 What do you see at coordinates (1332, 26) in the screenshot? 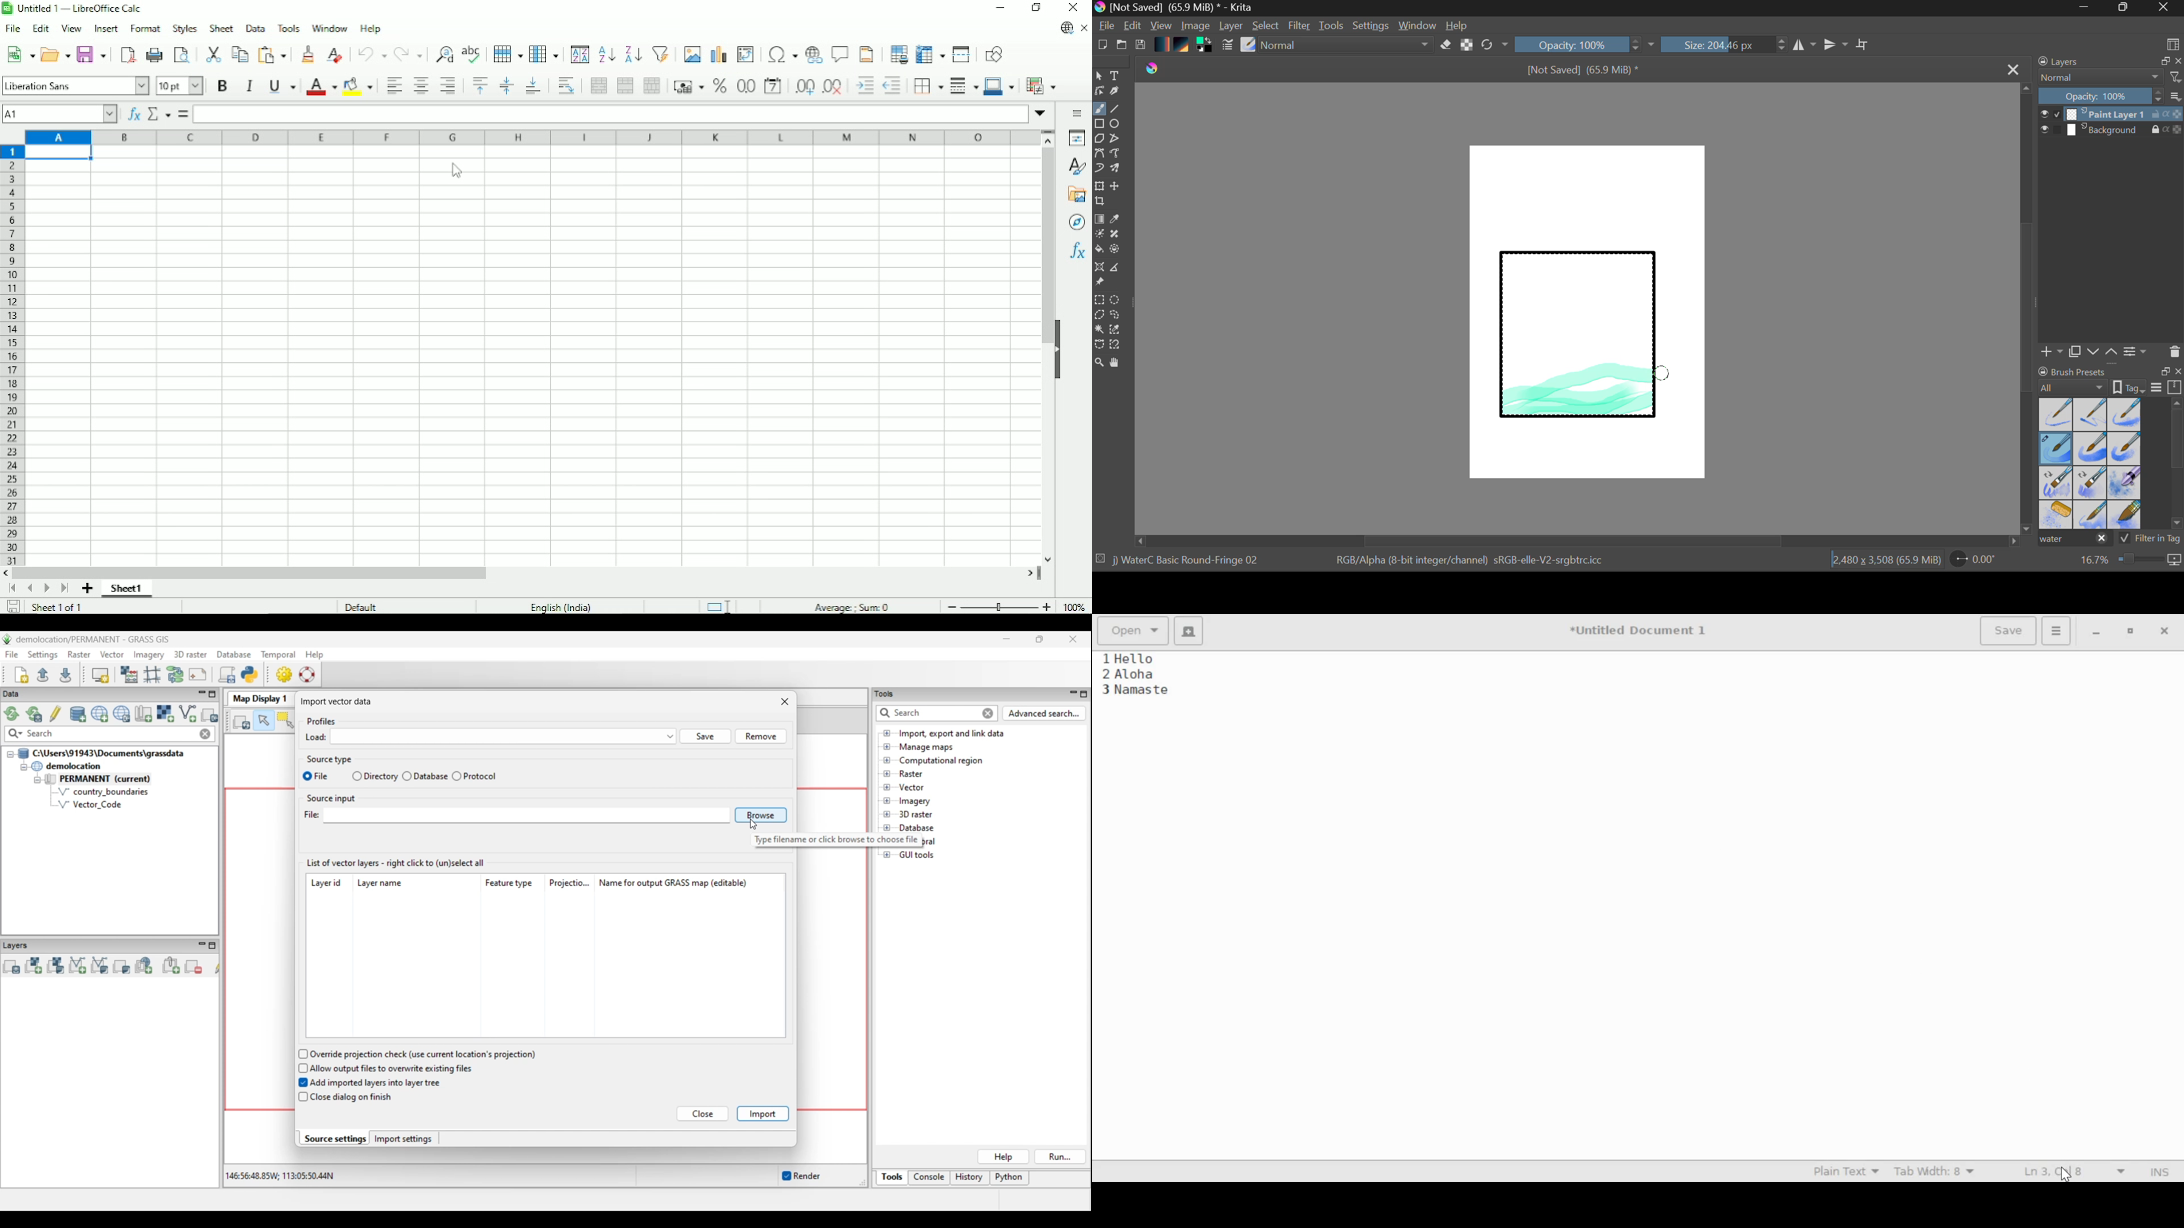
I see `Tools` at bounding box center [1332, 26].